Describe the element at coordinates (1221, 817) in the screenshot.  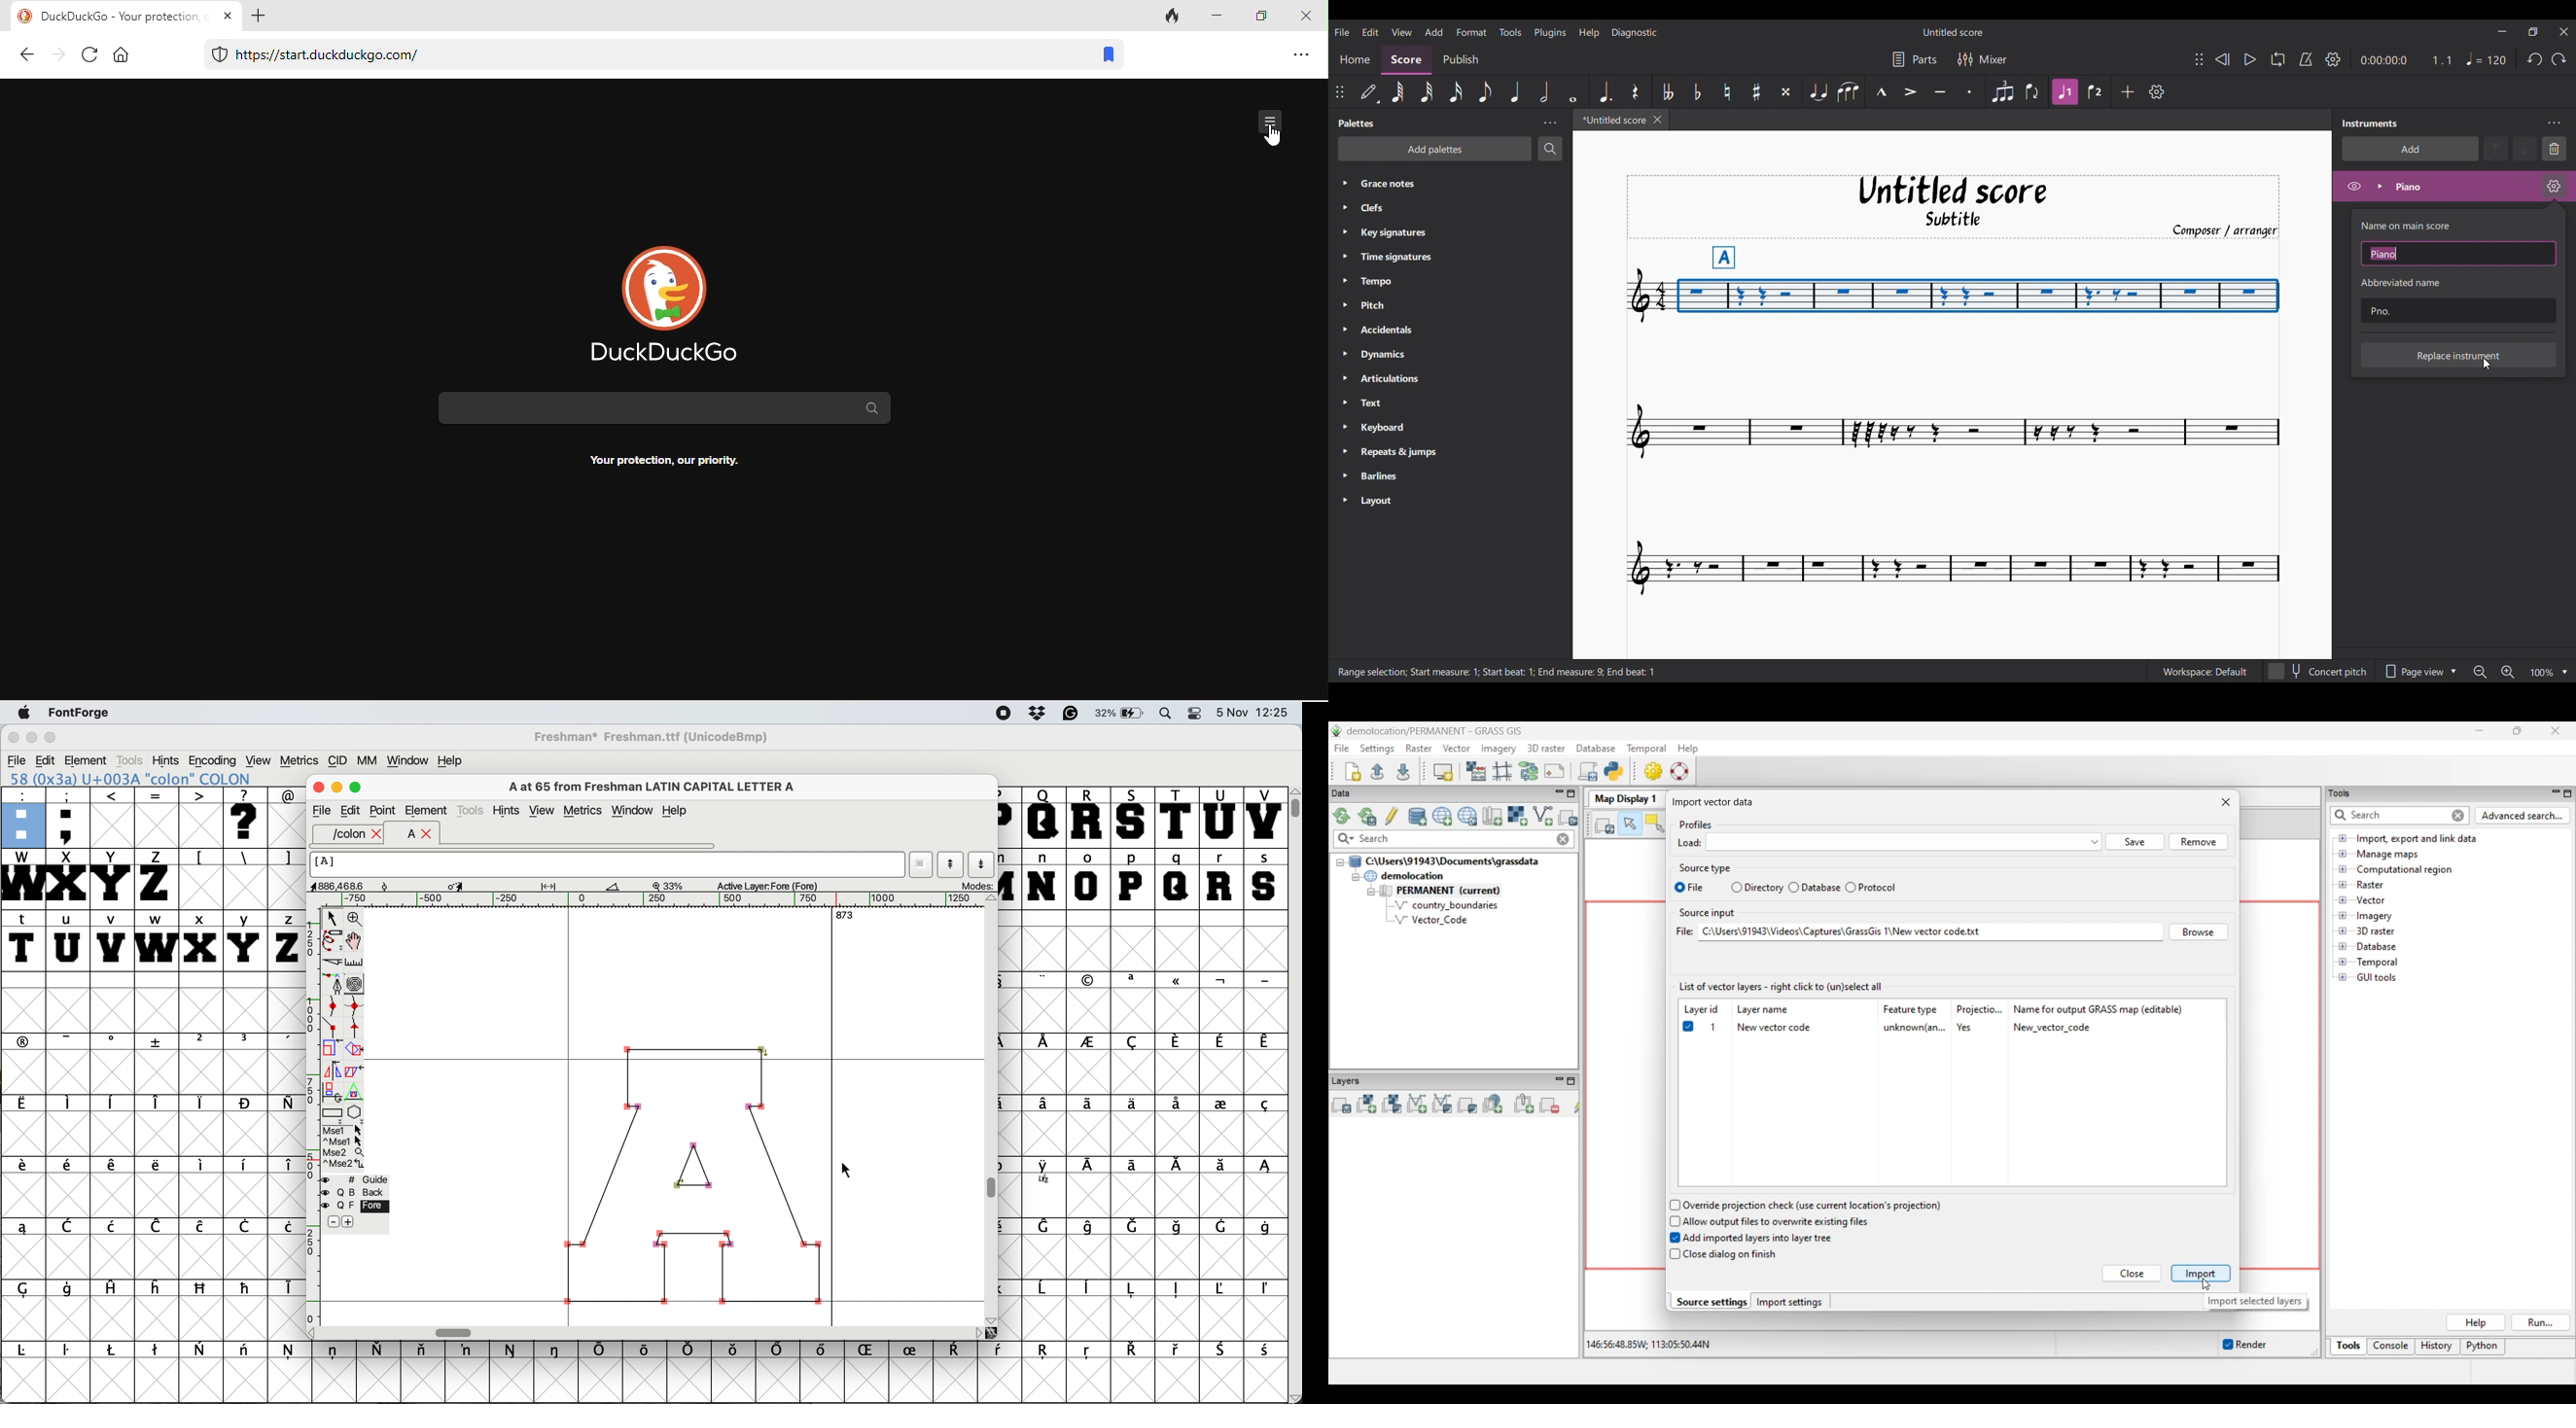
I see `U` at that location.